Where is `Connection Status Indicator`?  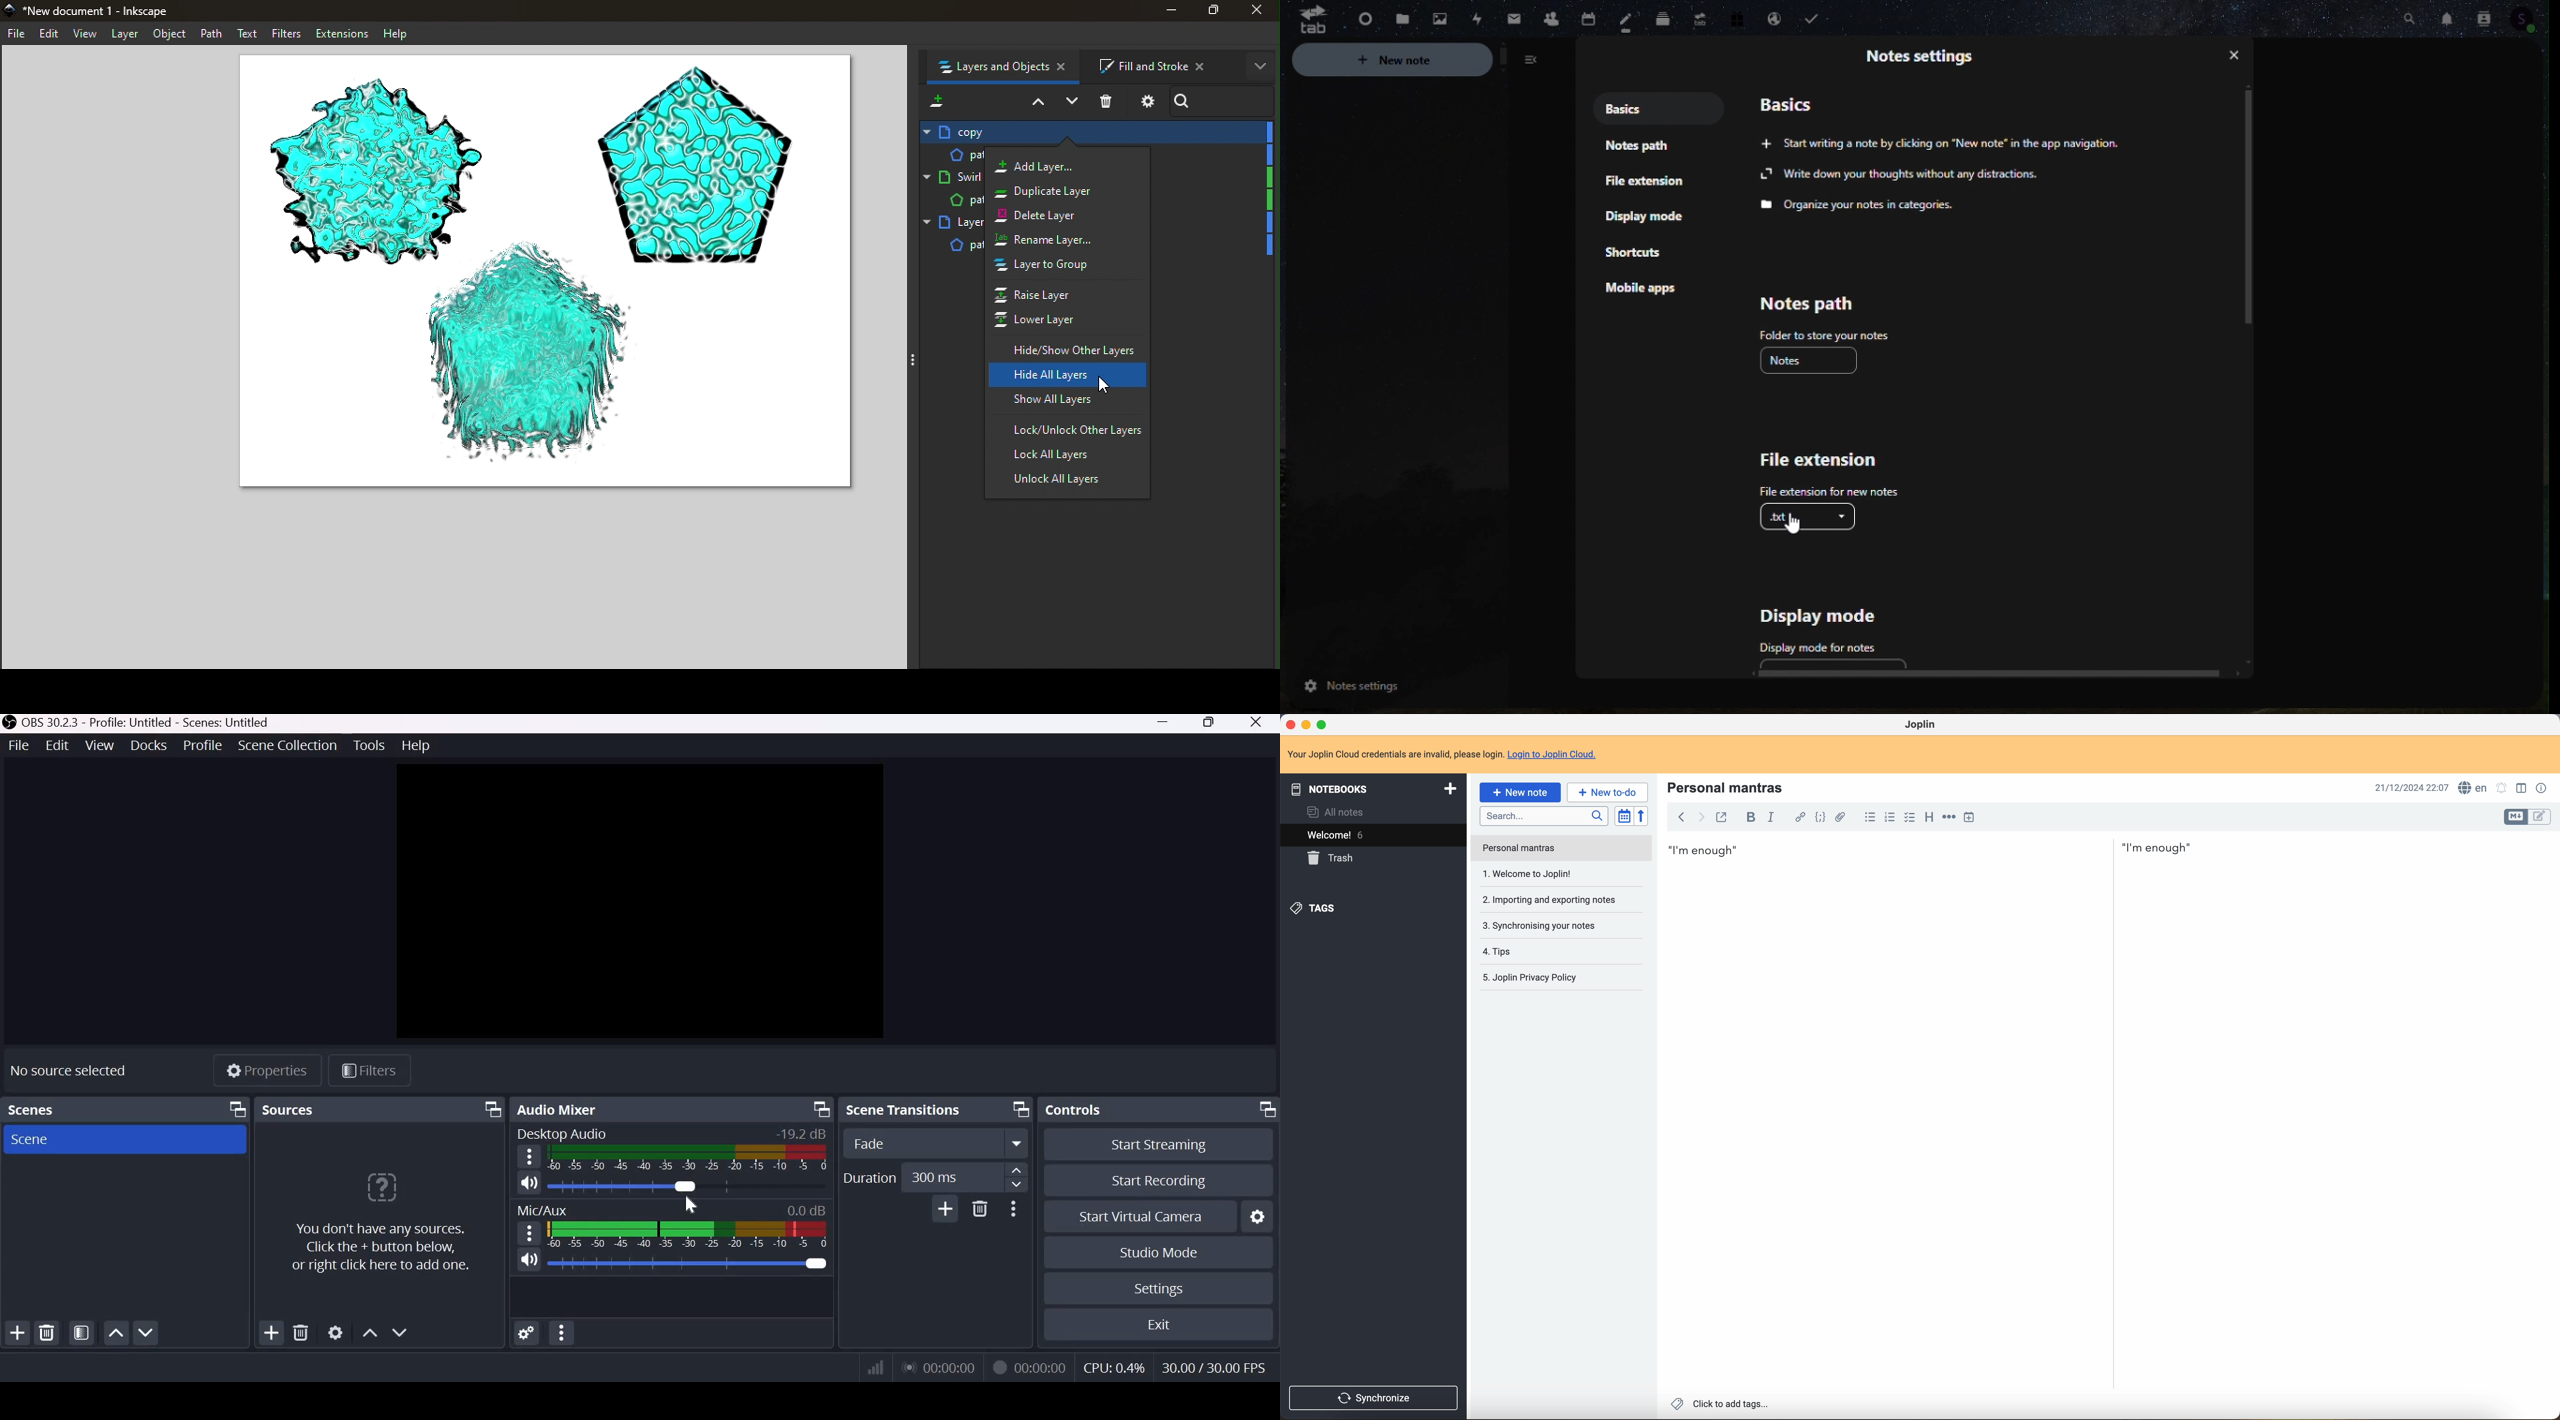
Connection Status Indicator is located at coordinates (877, 1367).